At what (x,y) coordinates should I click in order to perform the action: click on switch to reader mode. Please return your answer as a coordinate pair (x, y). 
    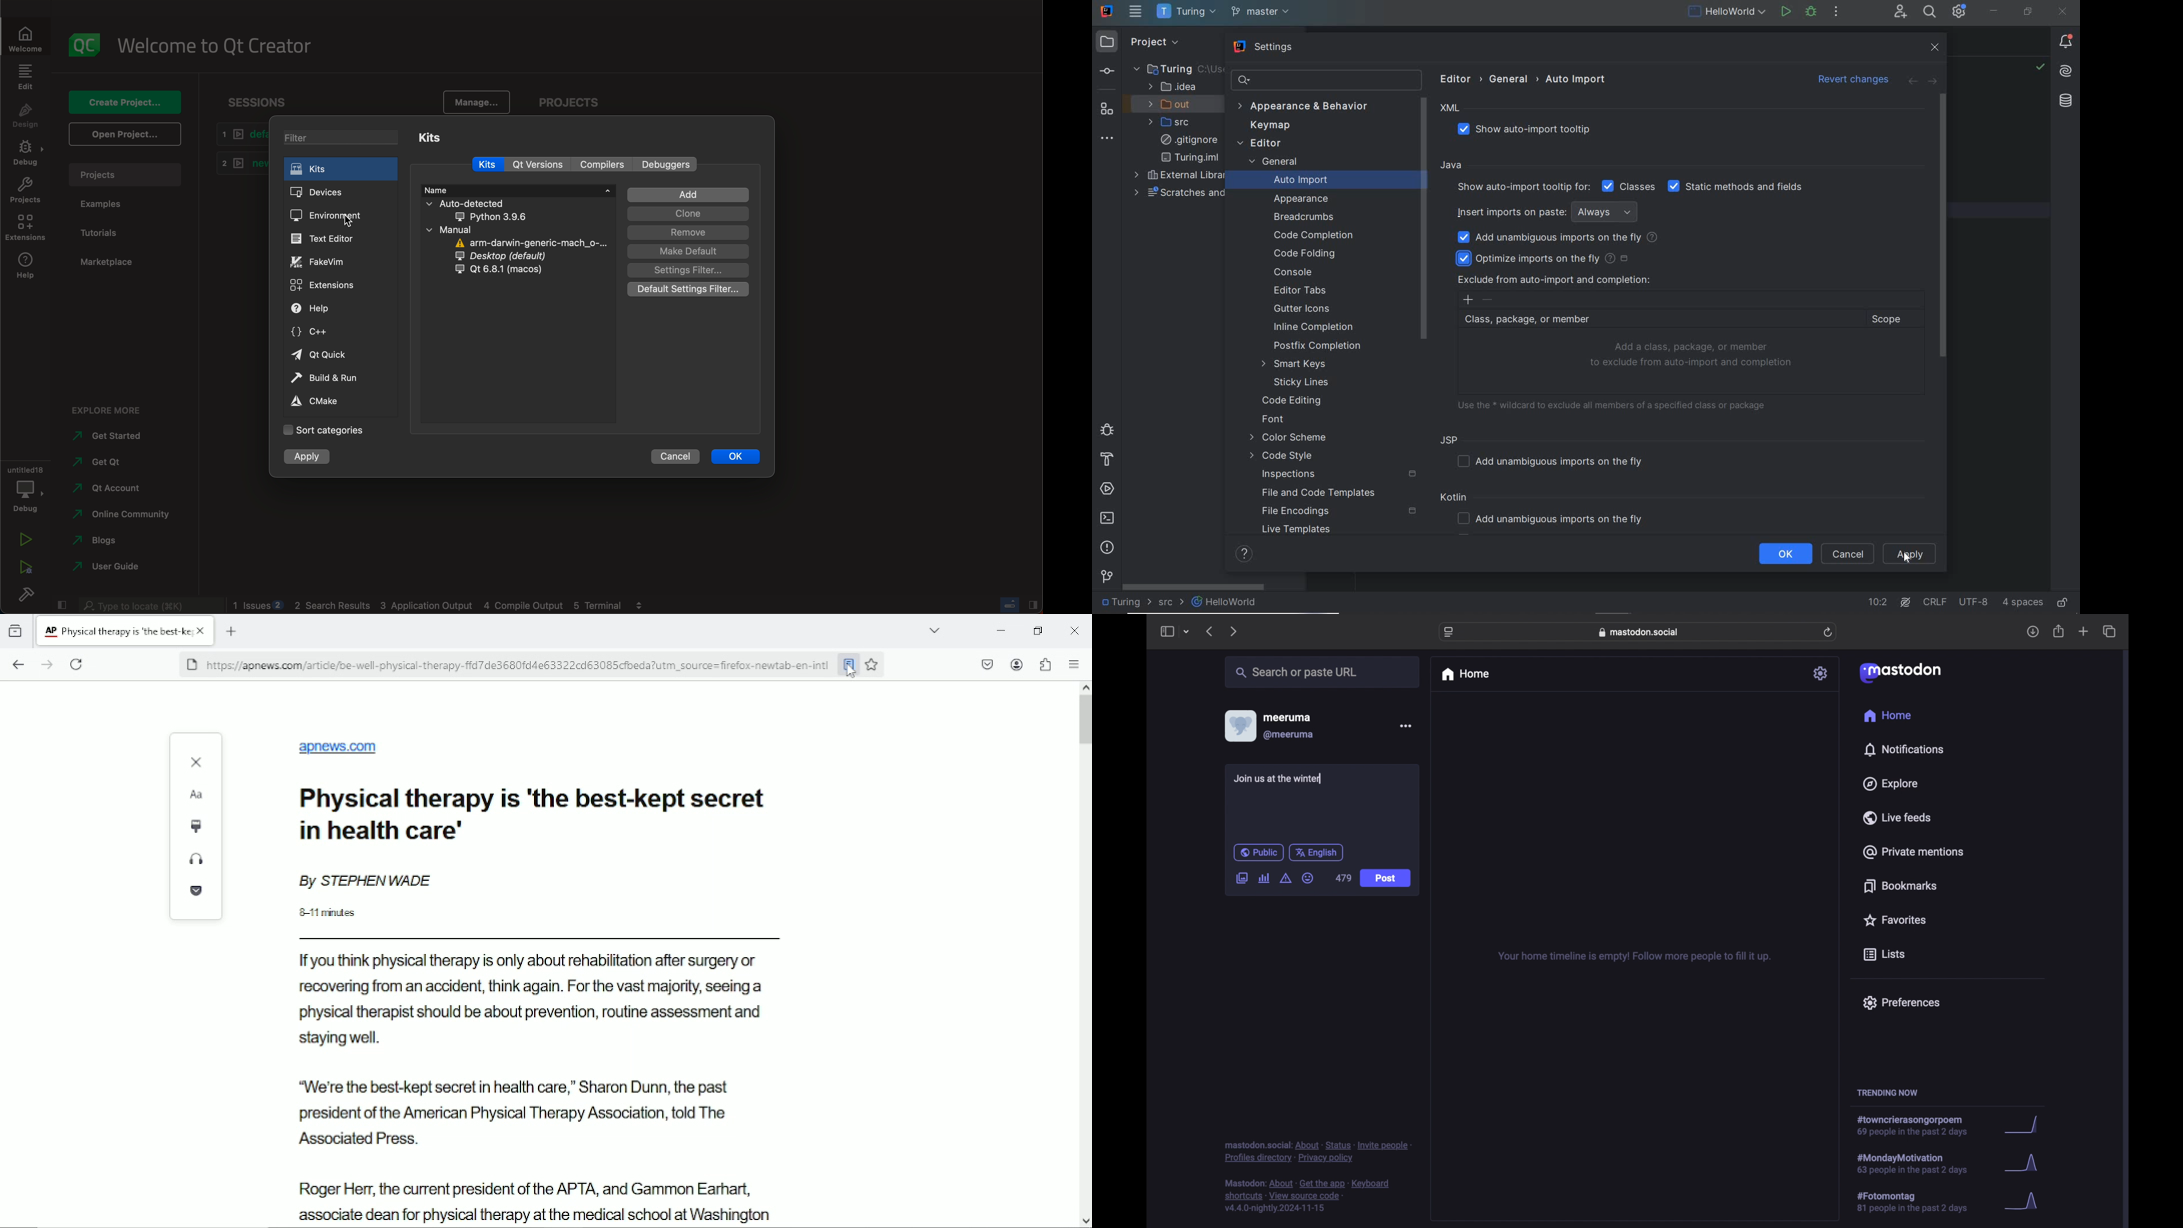
    Looking at the image, I should click on (847, 665).